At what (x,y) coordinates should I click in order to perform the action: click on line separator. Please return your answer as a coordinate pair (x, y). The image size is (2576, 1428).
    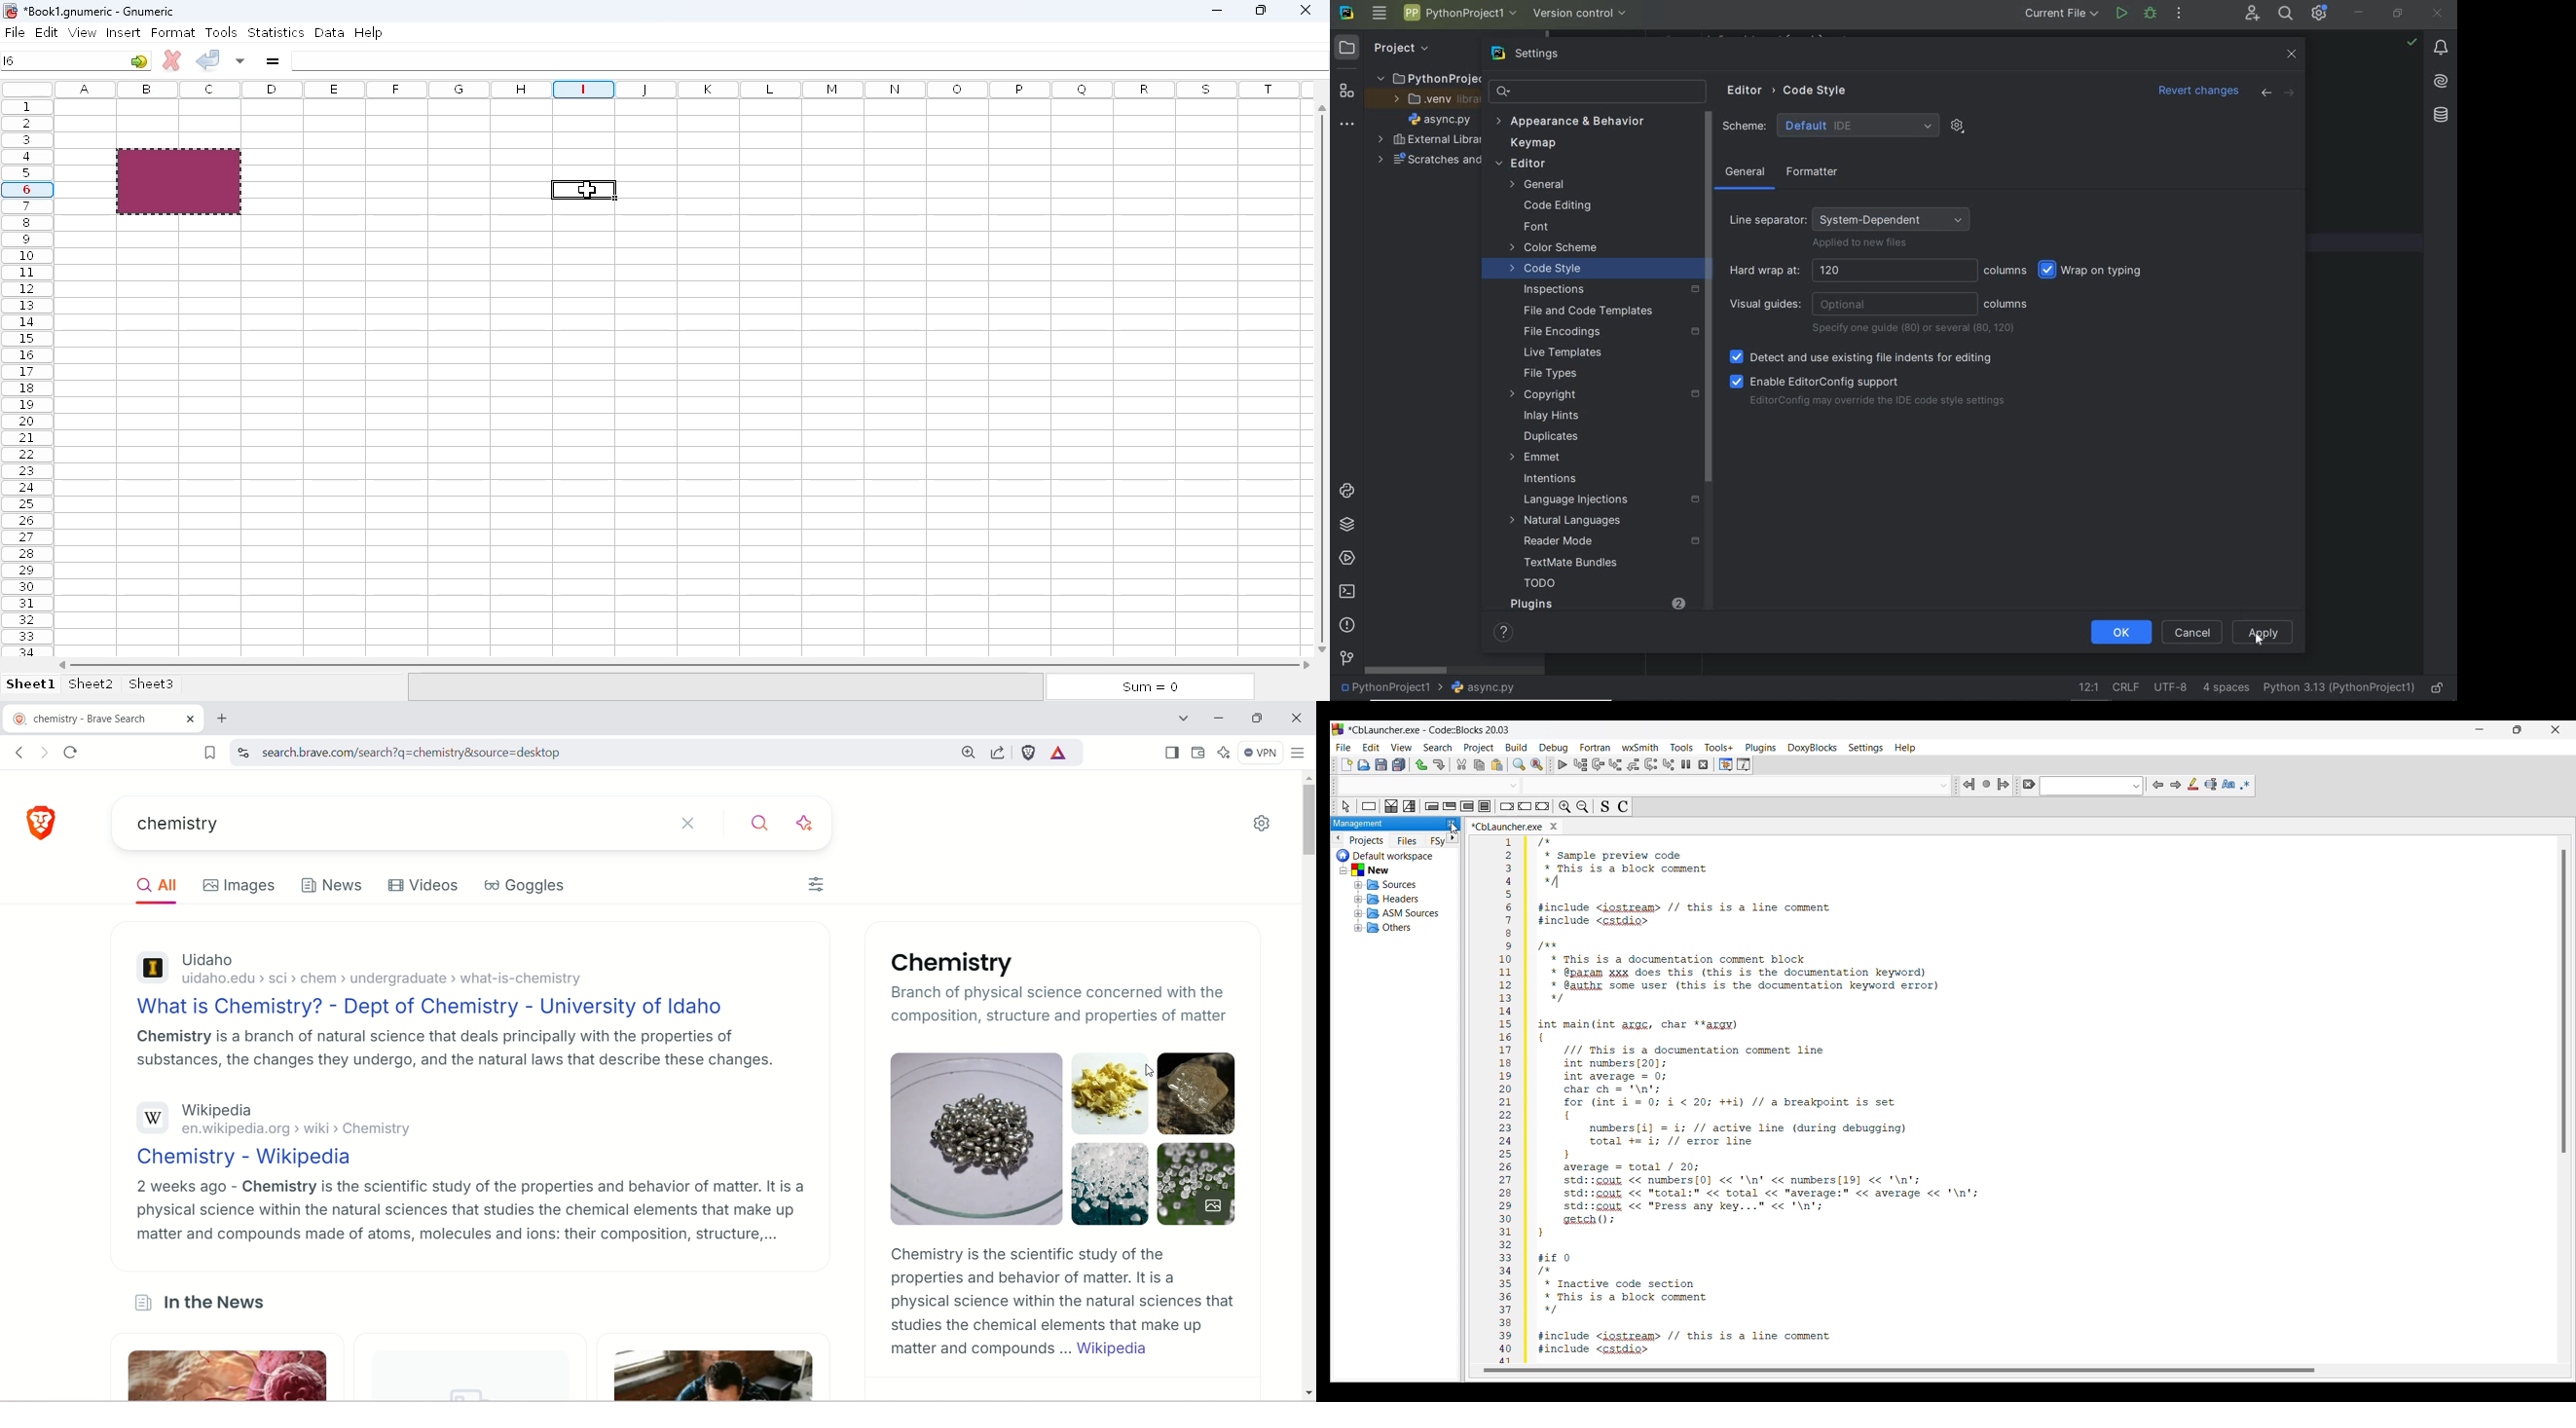
    Looking at the image, I should click on (2127, 688).